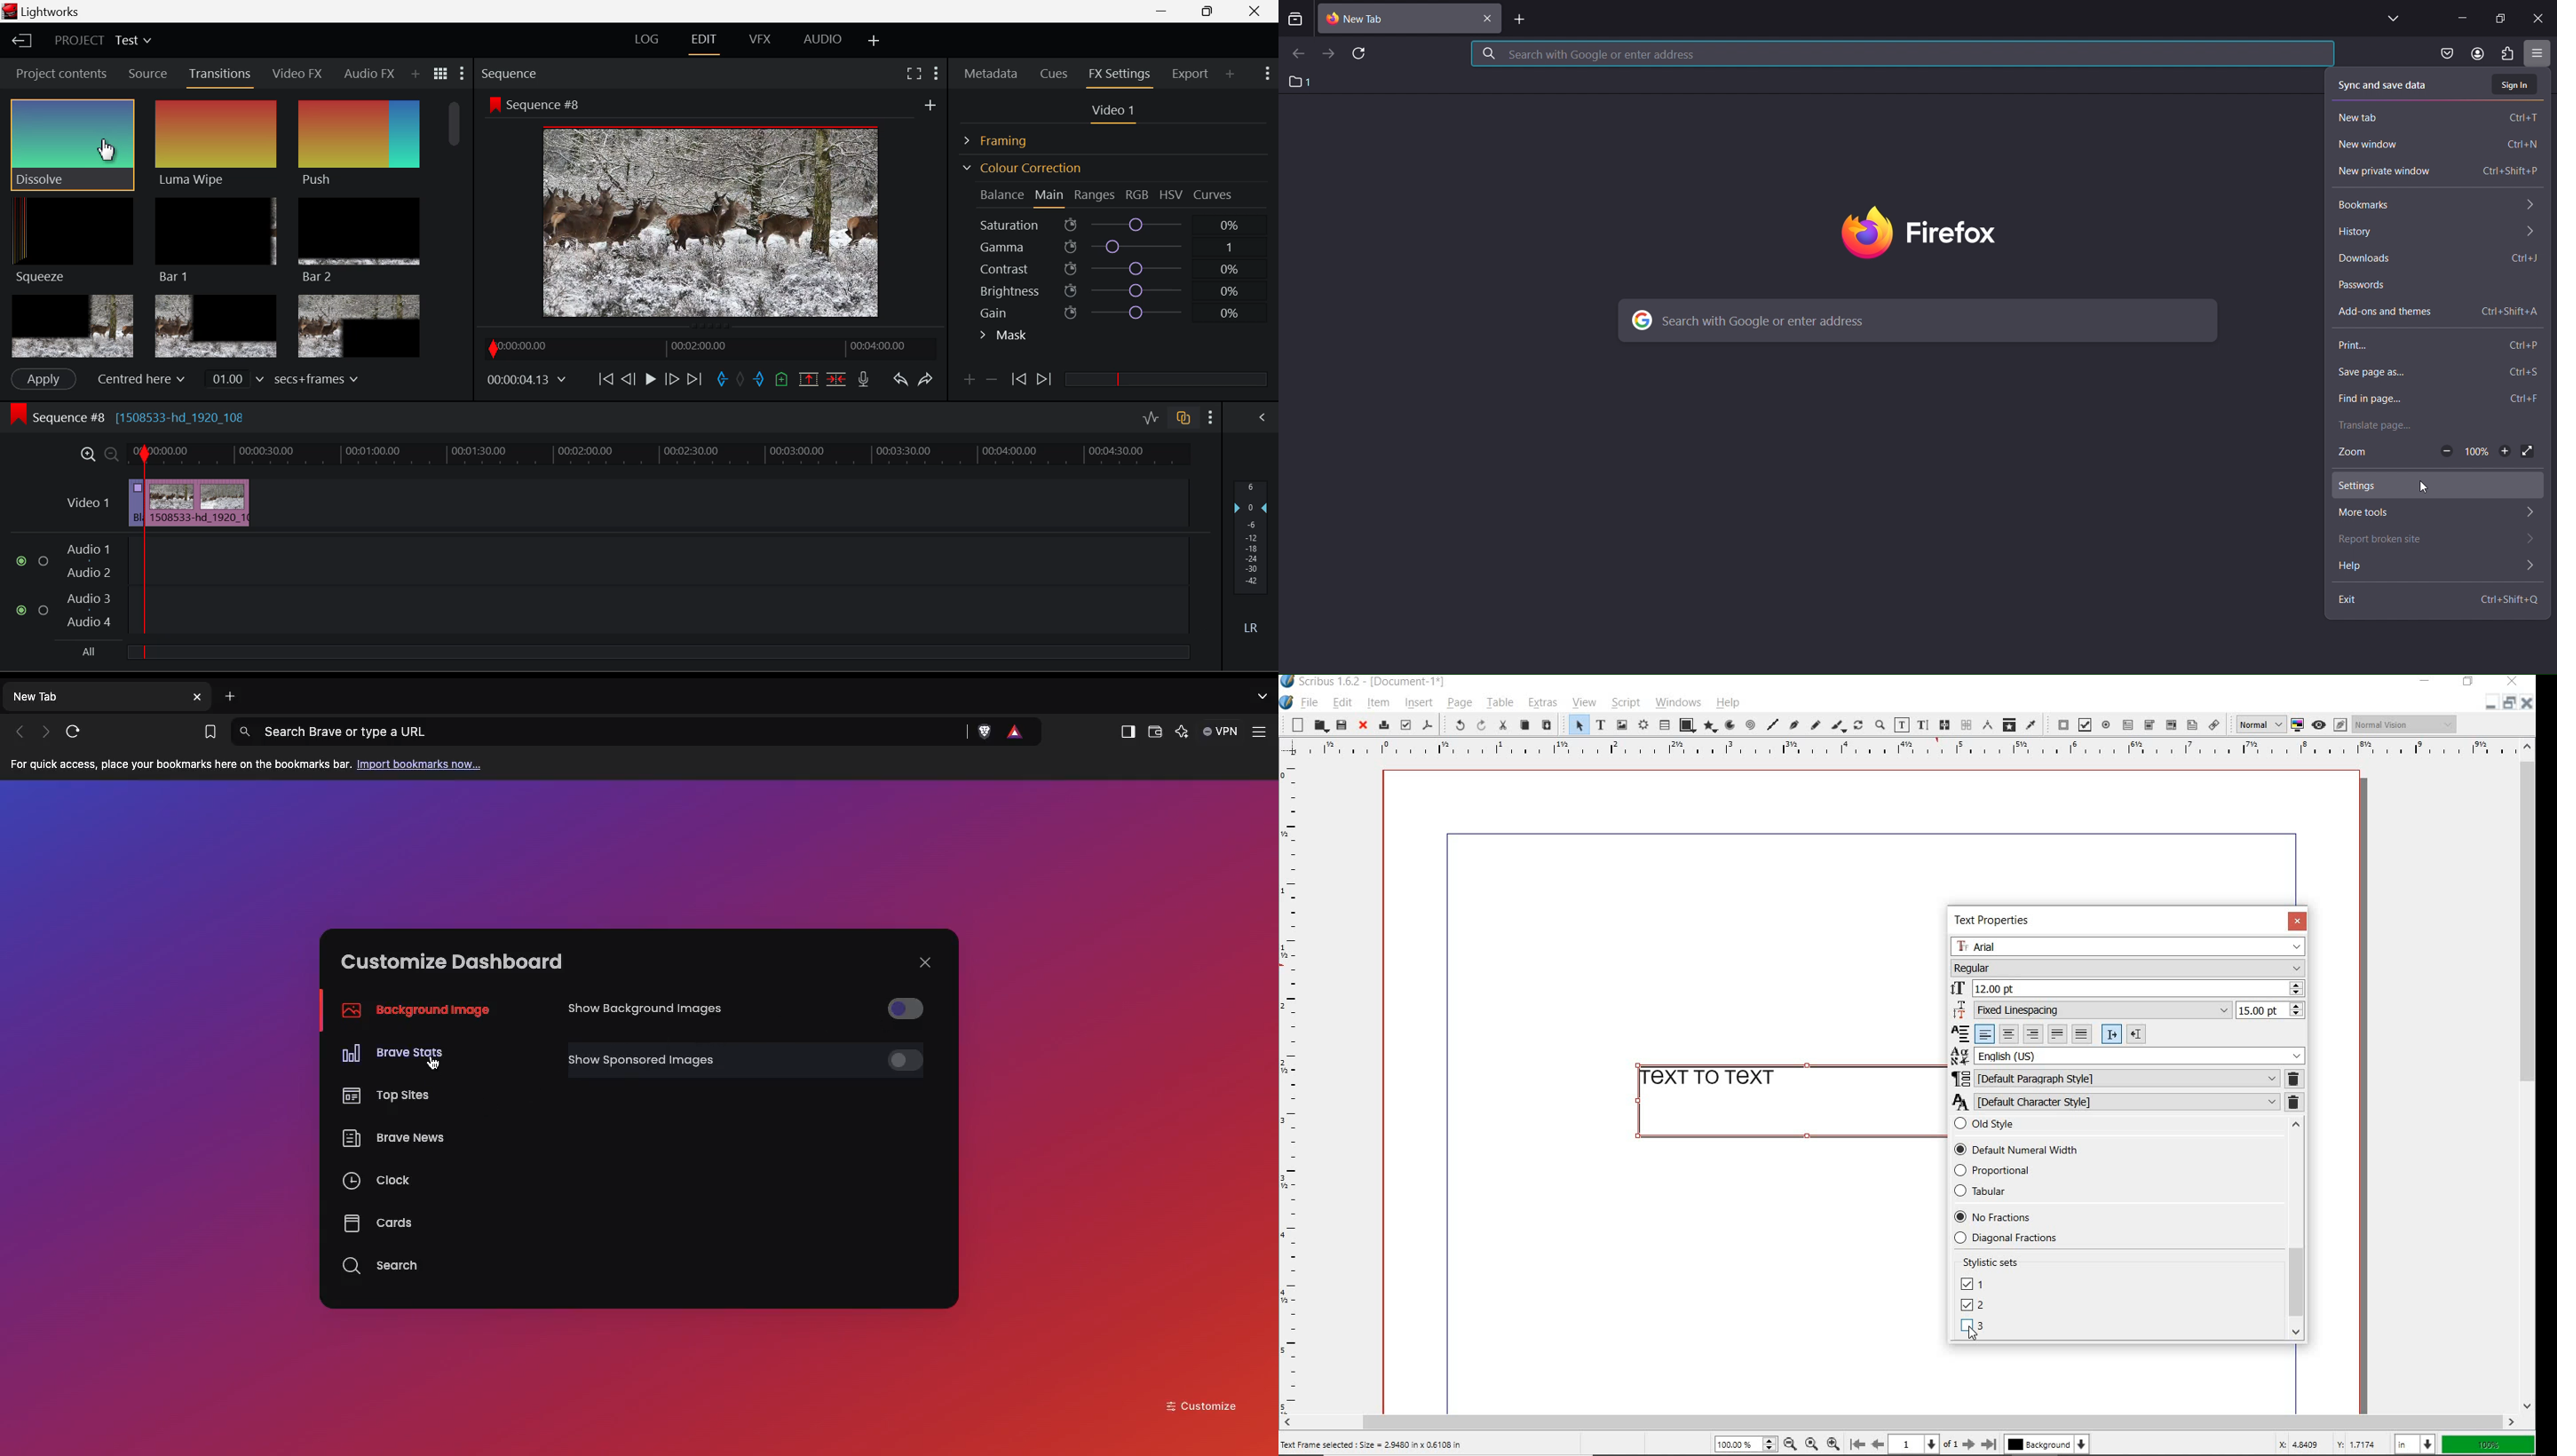  Describe the element at coordinates (2084, 725) in the screenshot. I see `pdf check box` at that location.